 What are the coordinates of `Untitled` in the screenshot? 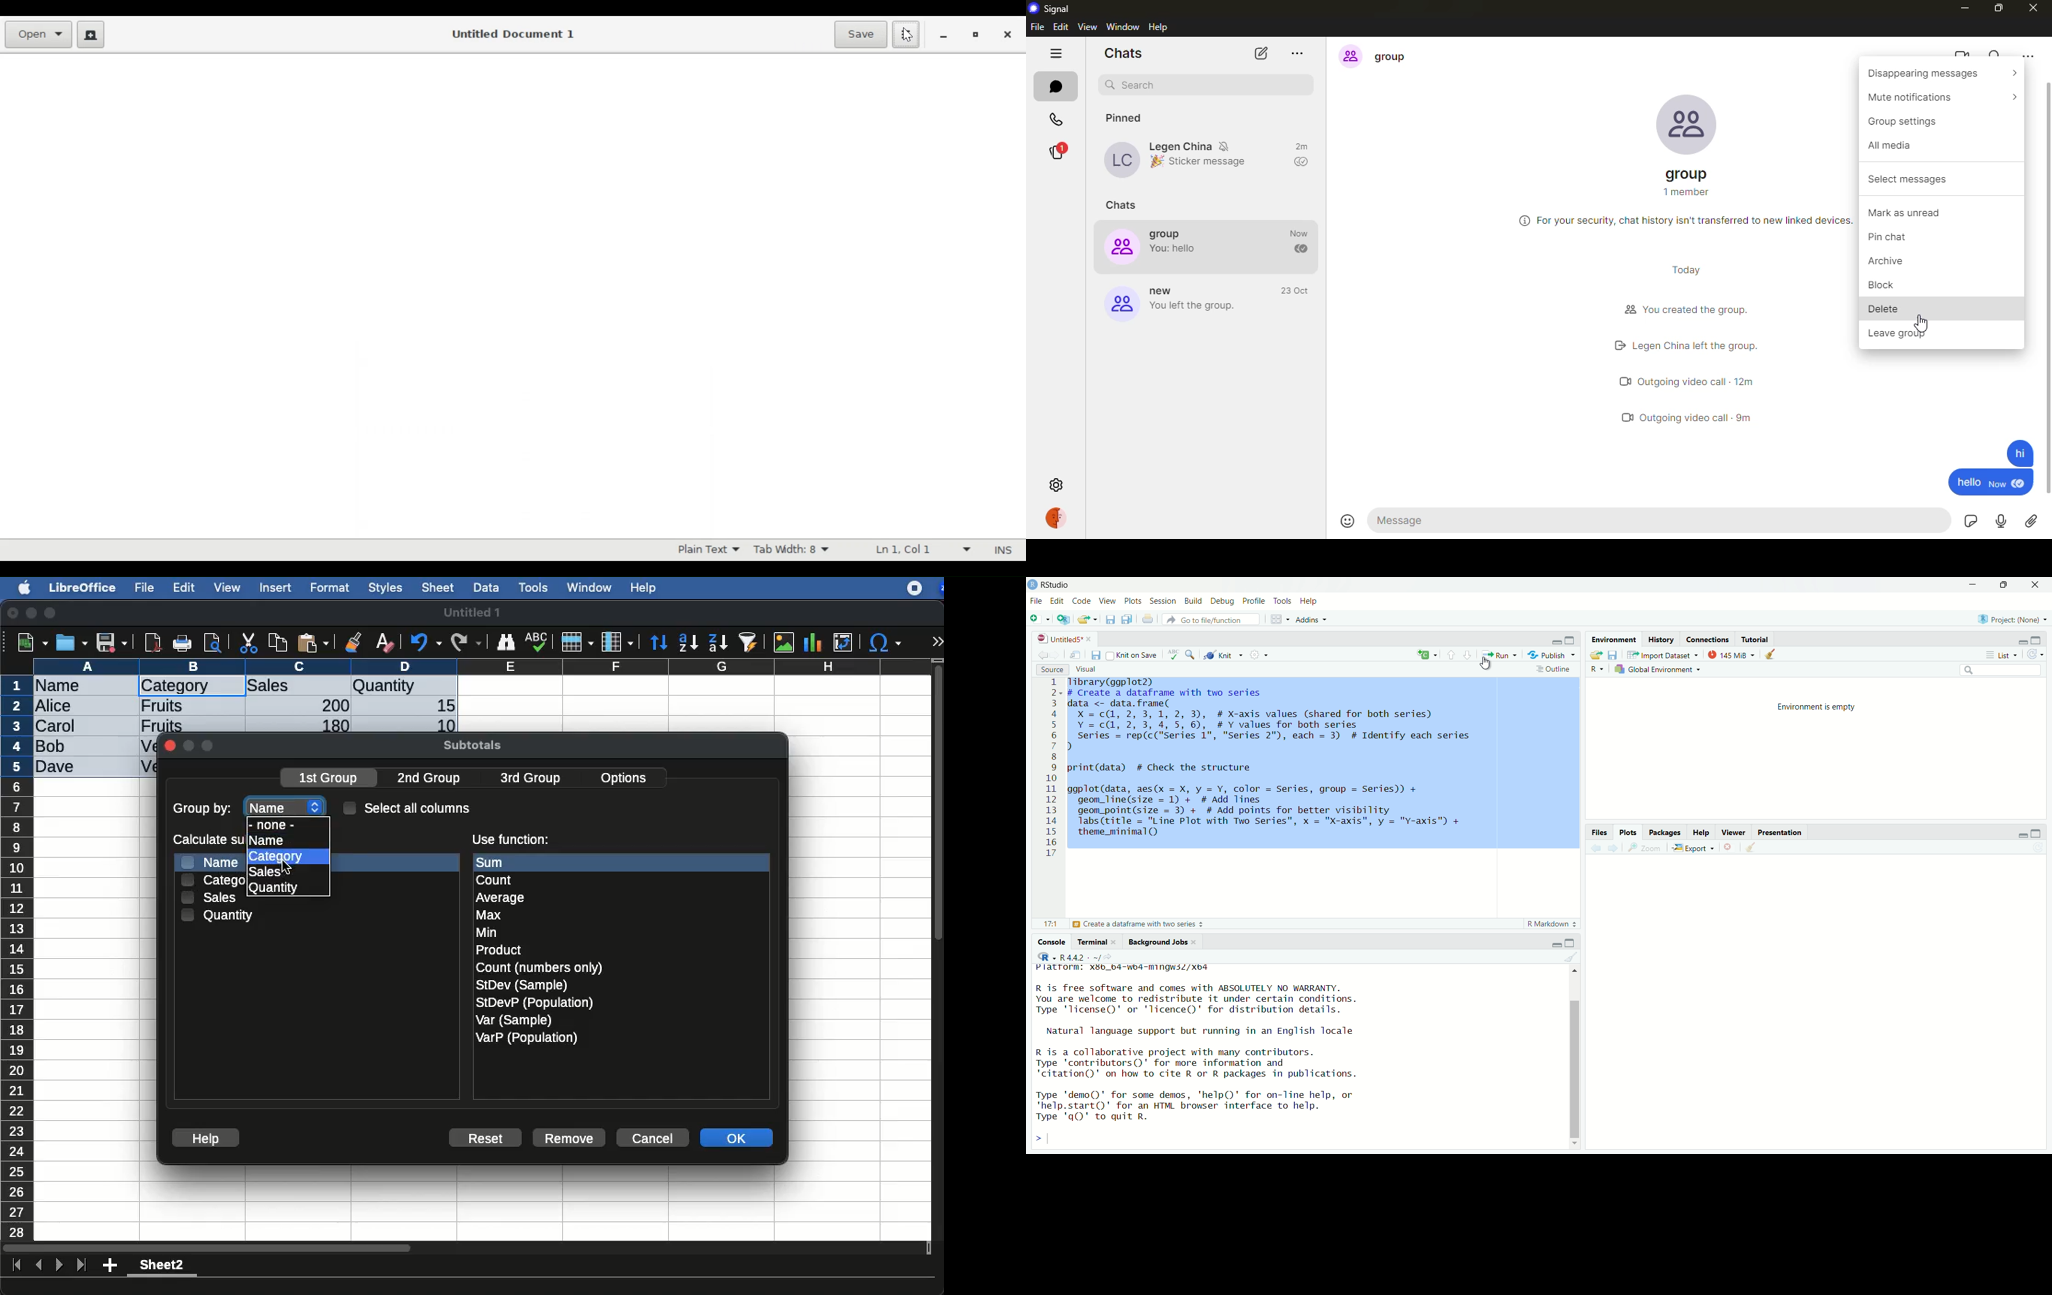 It's located at (1063, 637).